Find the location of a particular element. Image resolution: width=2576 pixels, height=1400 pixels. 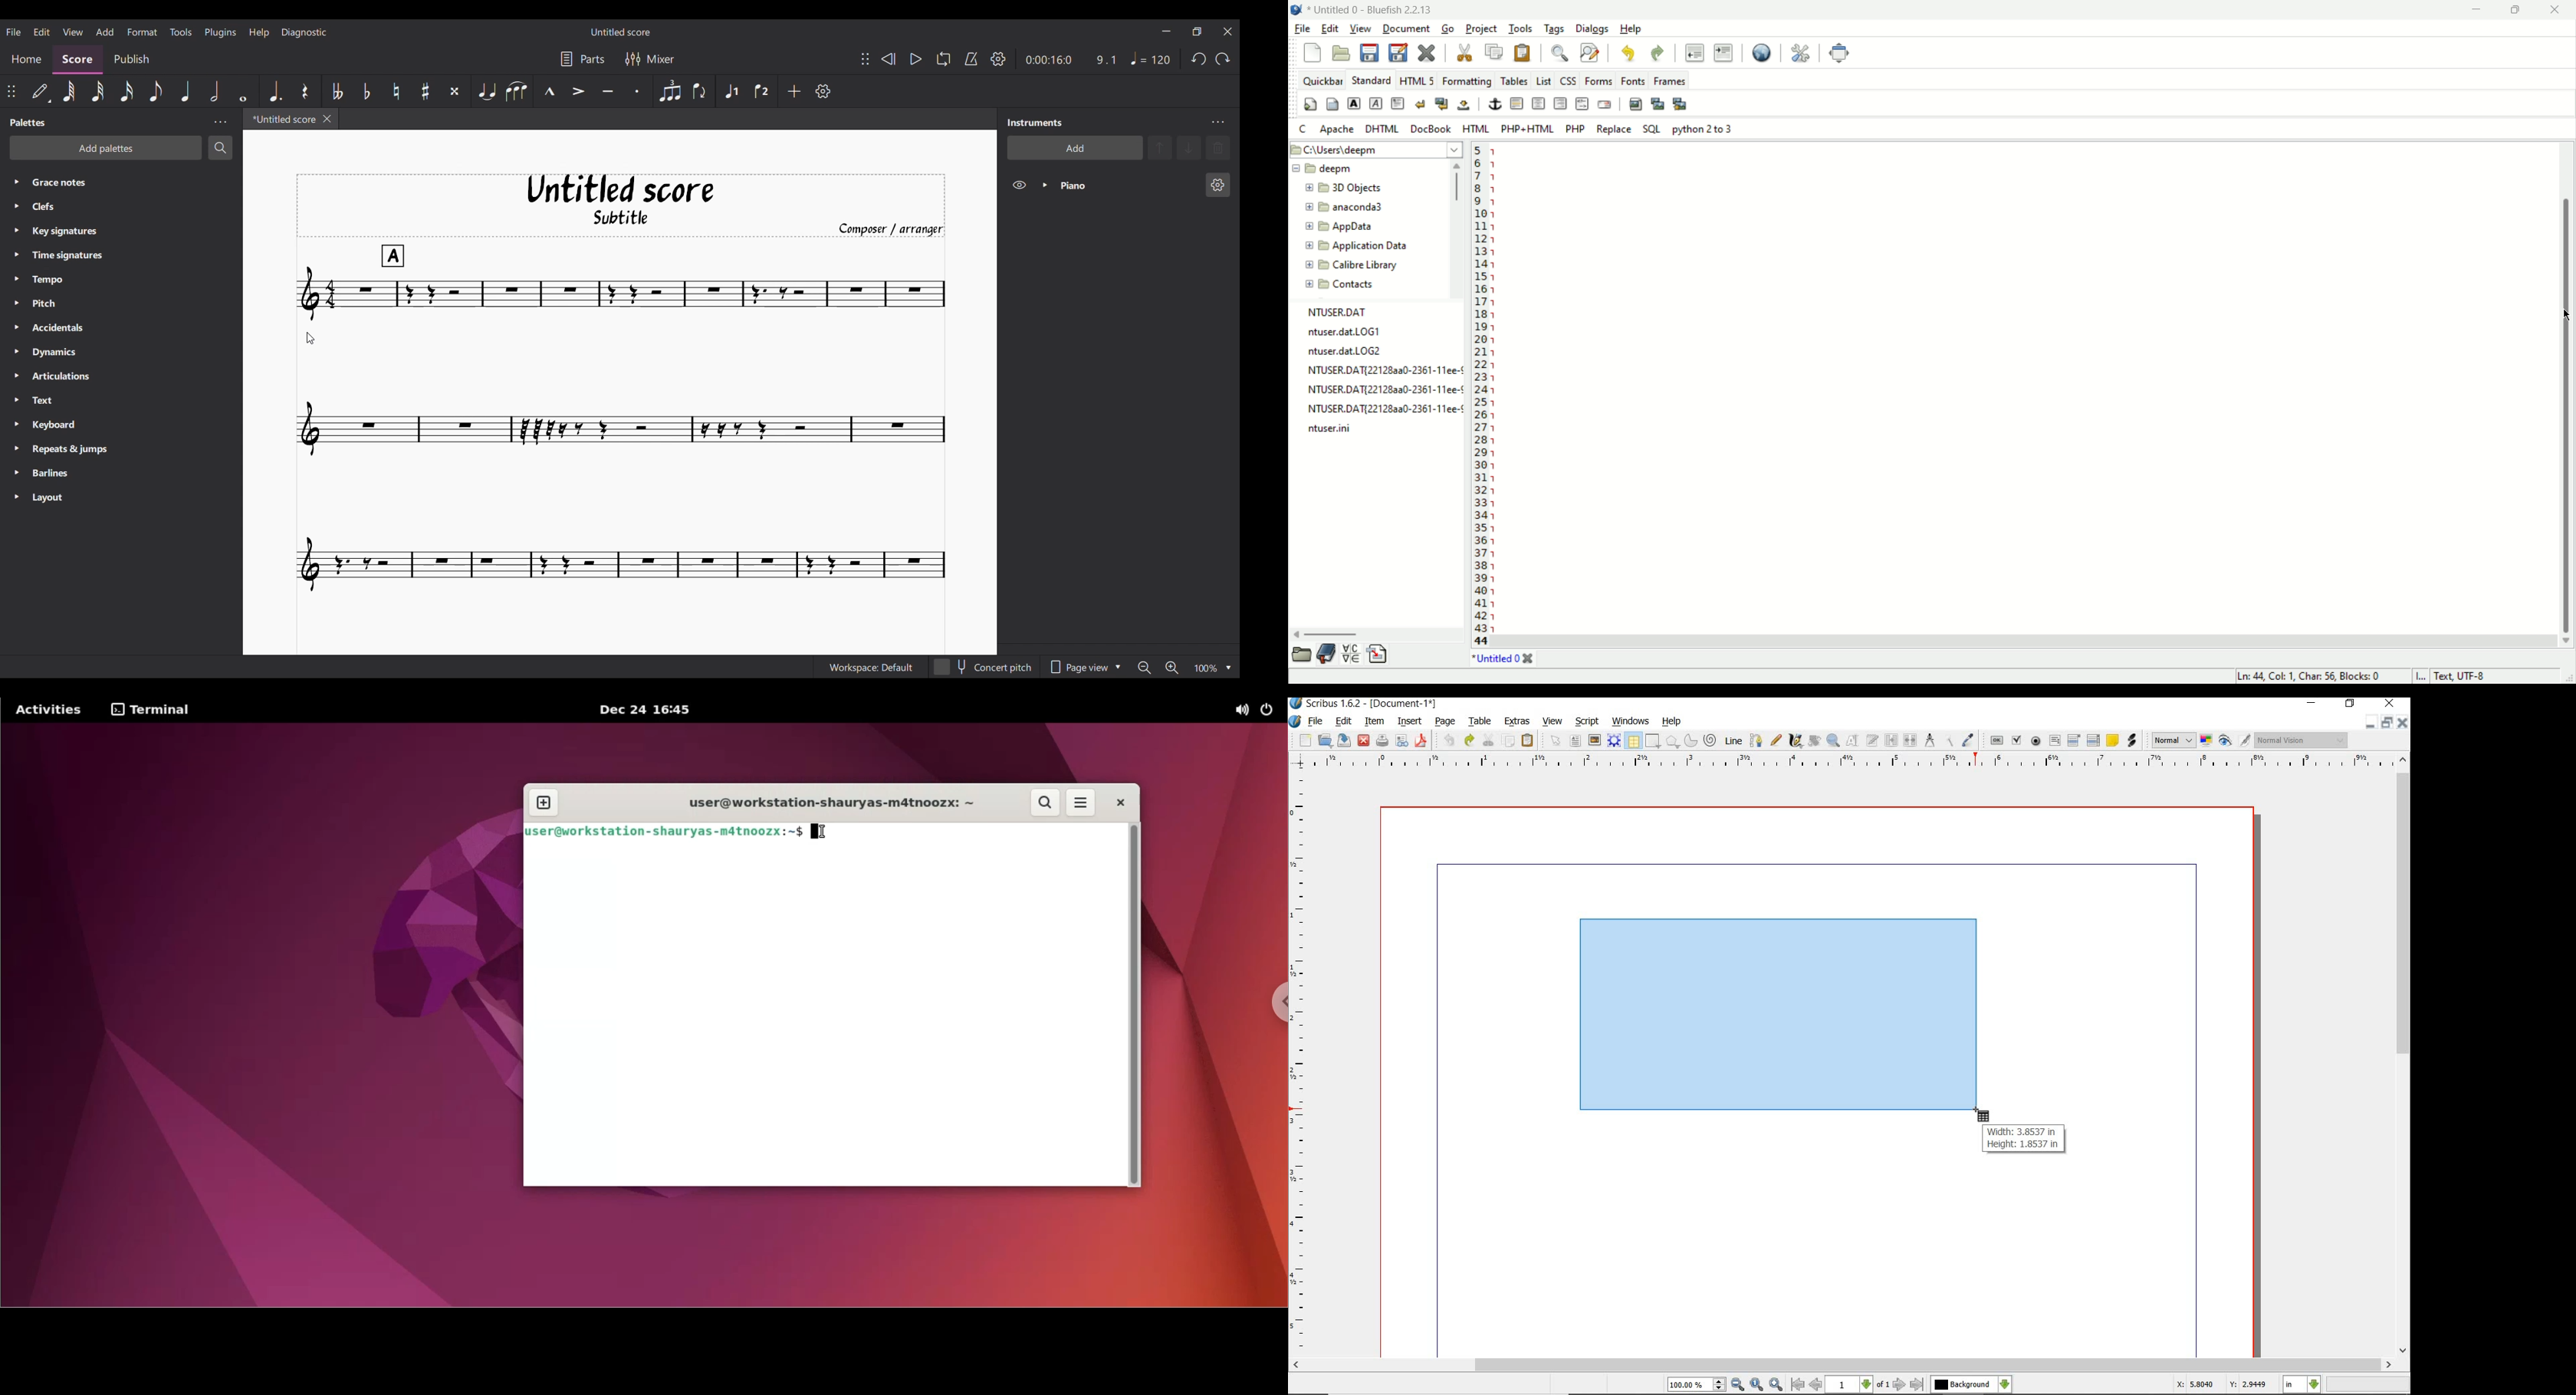

calligraphic line is located at coordinates (1796, 741).